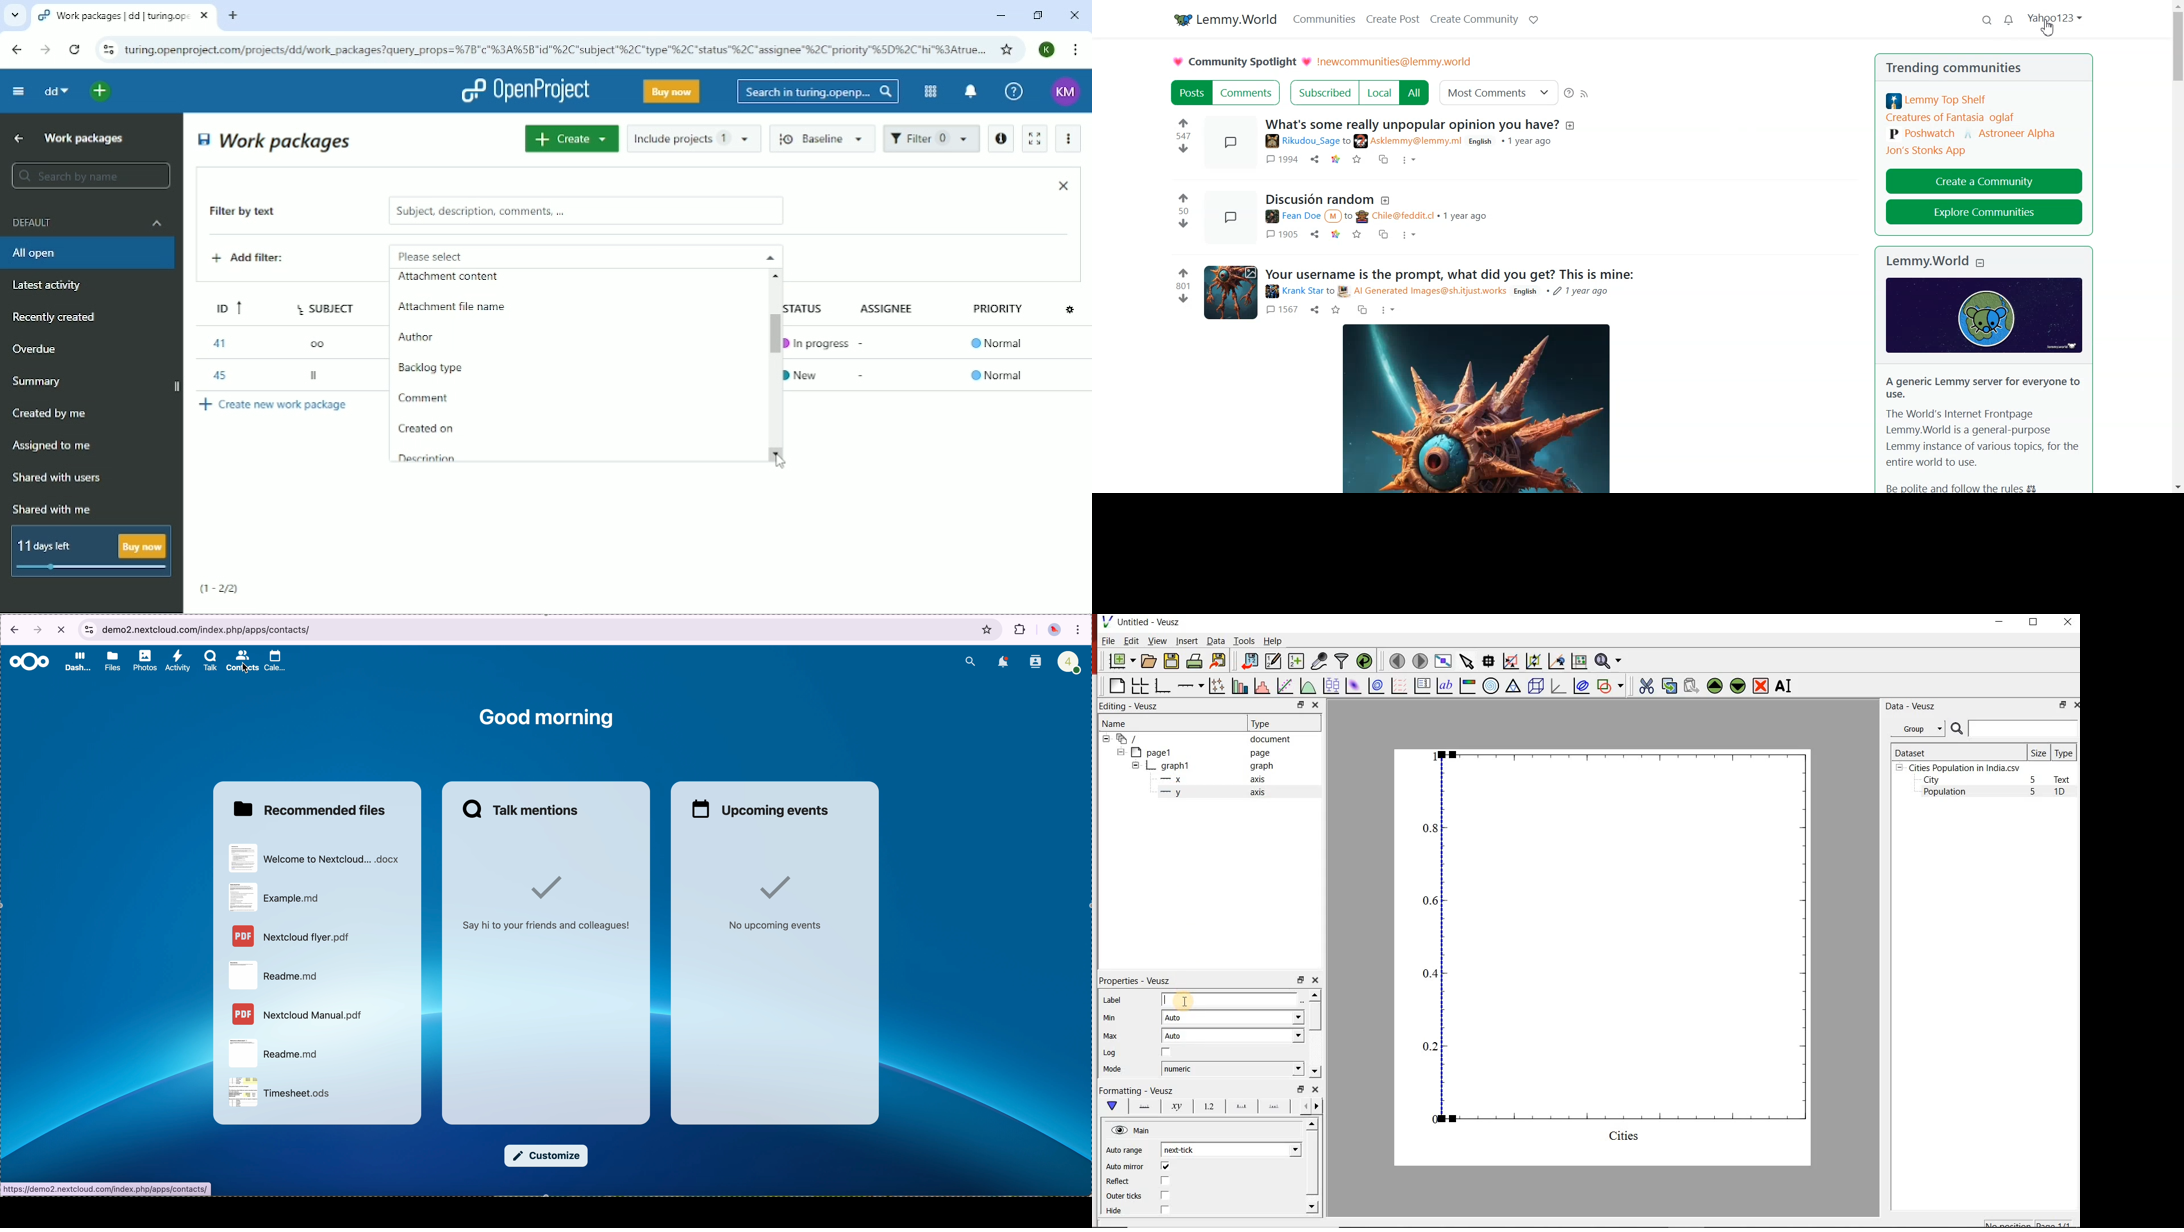  What do you see at coordinates (1409, 237) in the screenshot?
I see `more actions` at bounding box center [1409, 237].